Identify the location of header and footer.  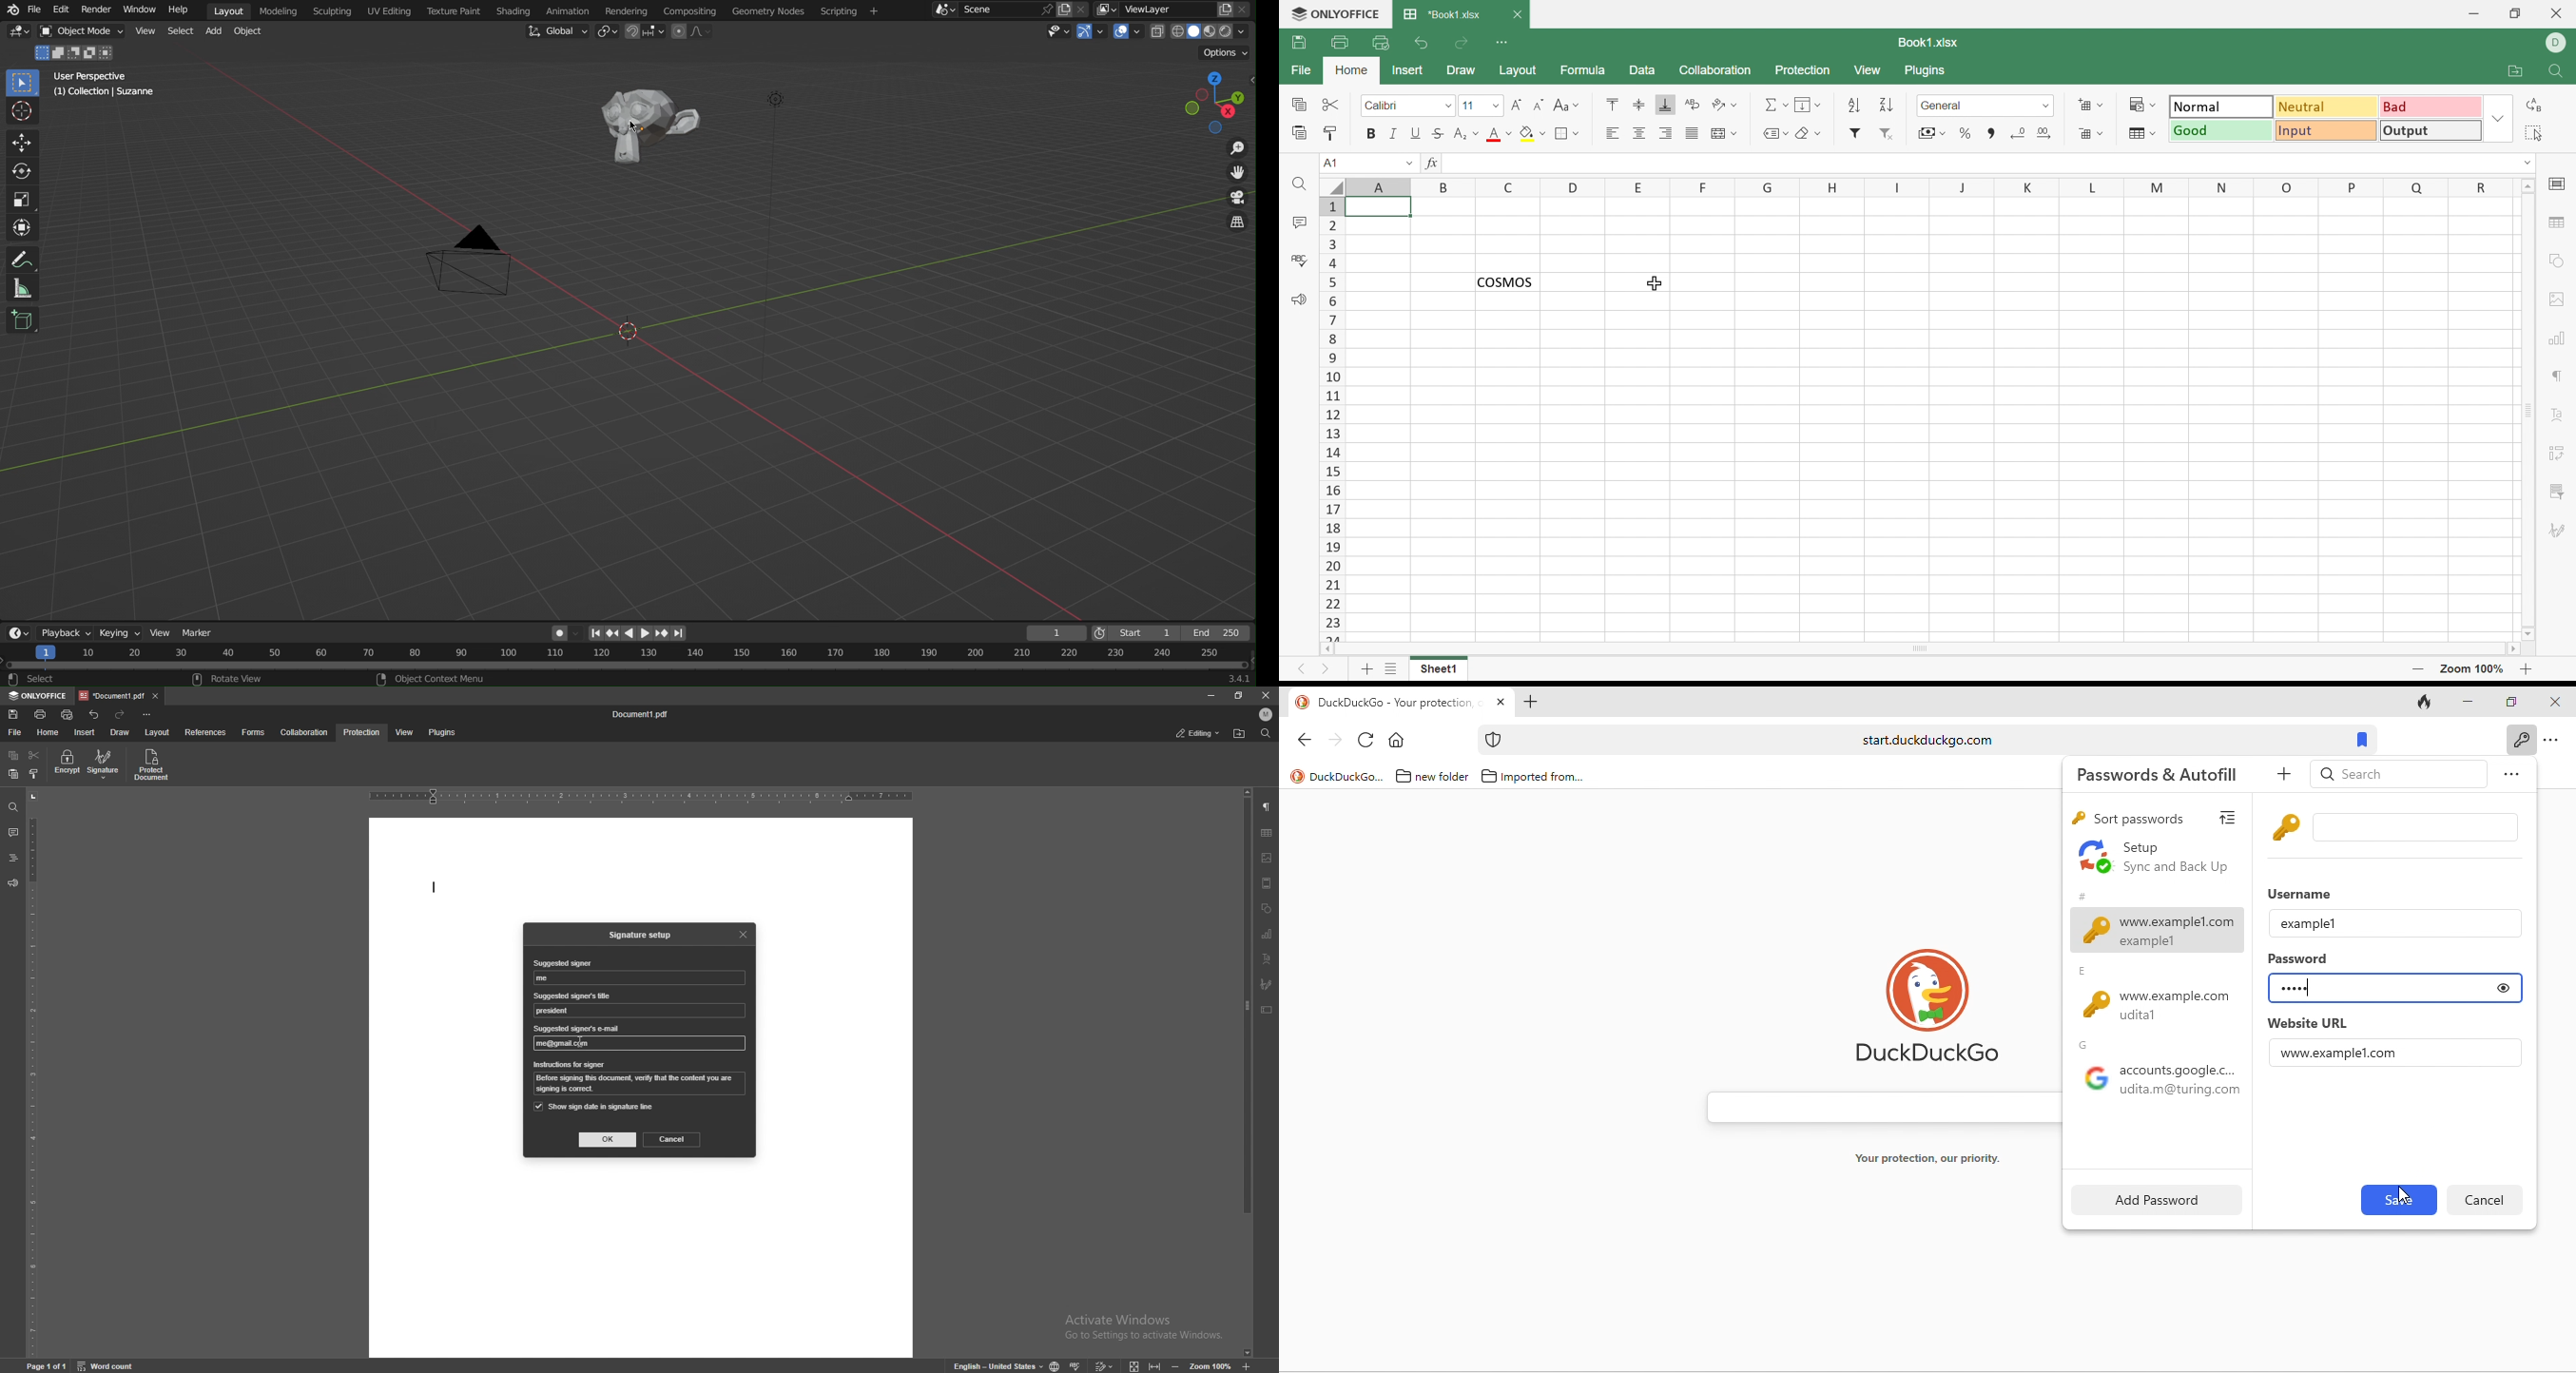
(1267, 883).